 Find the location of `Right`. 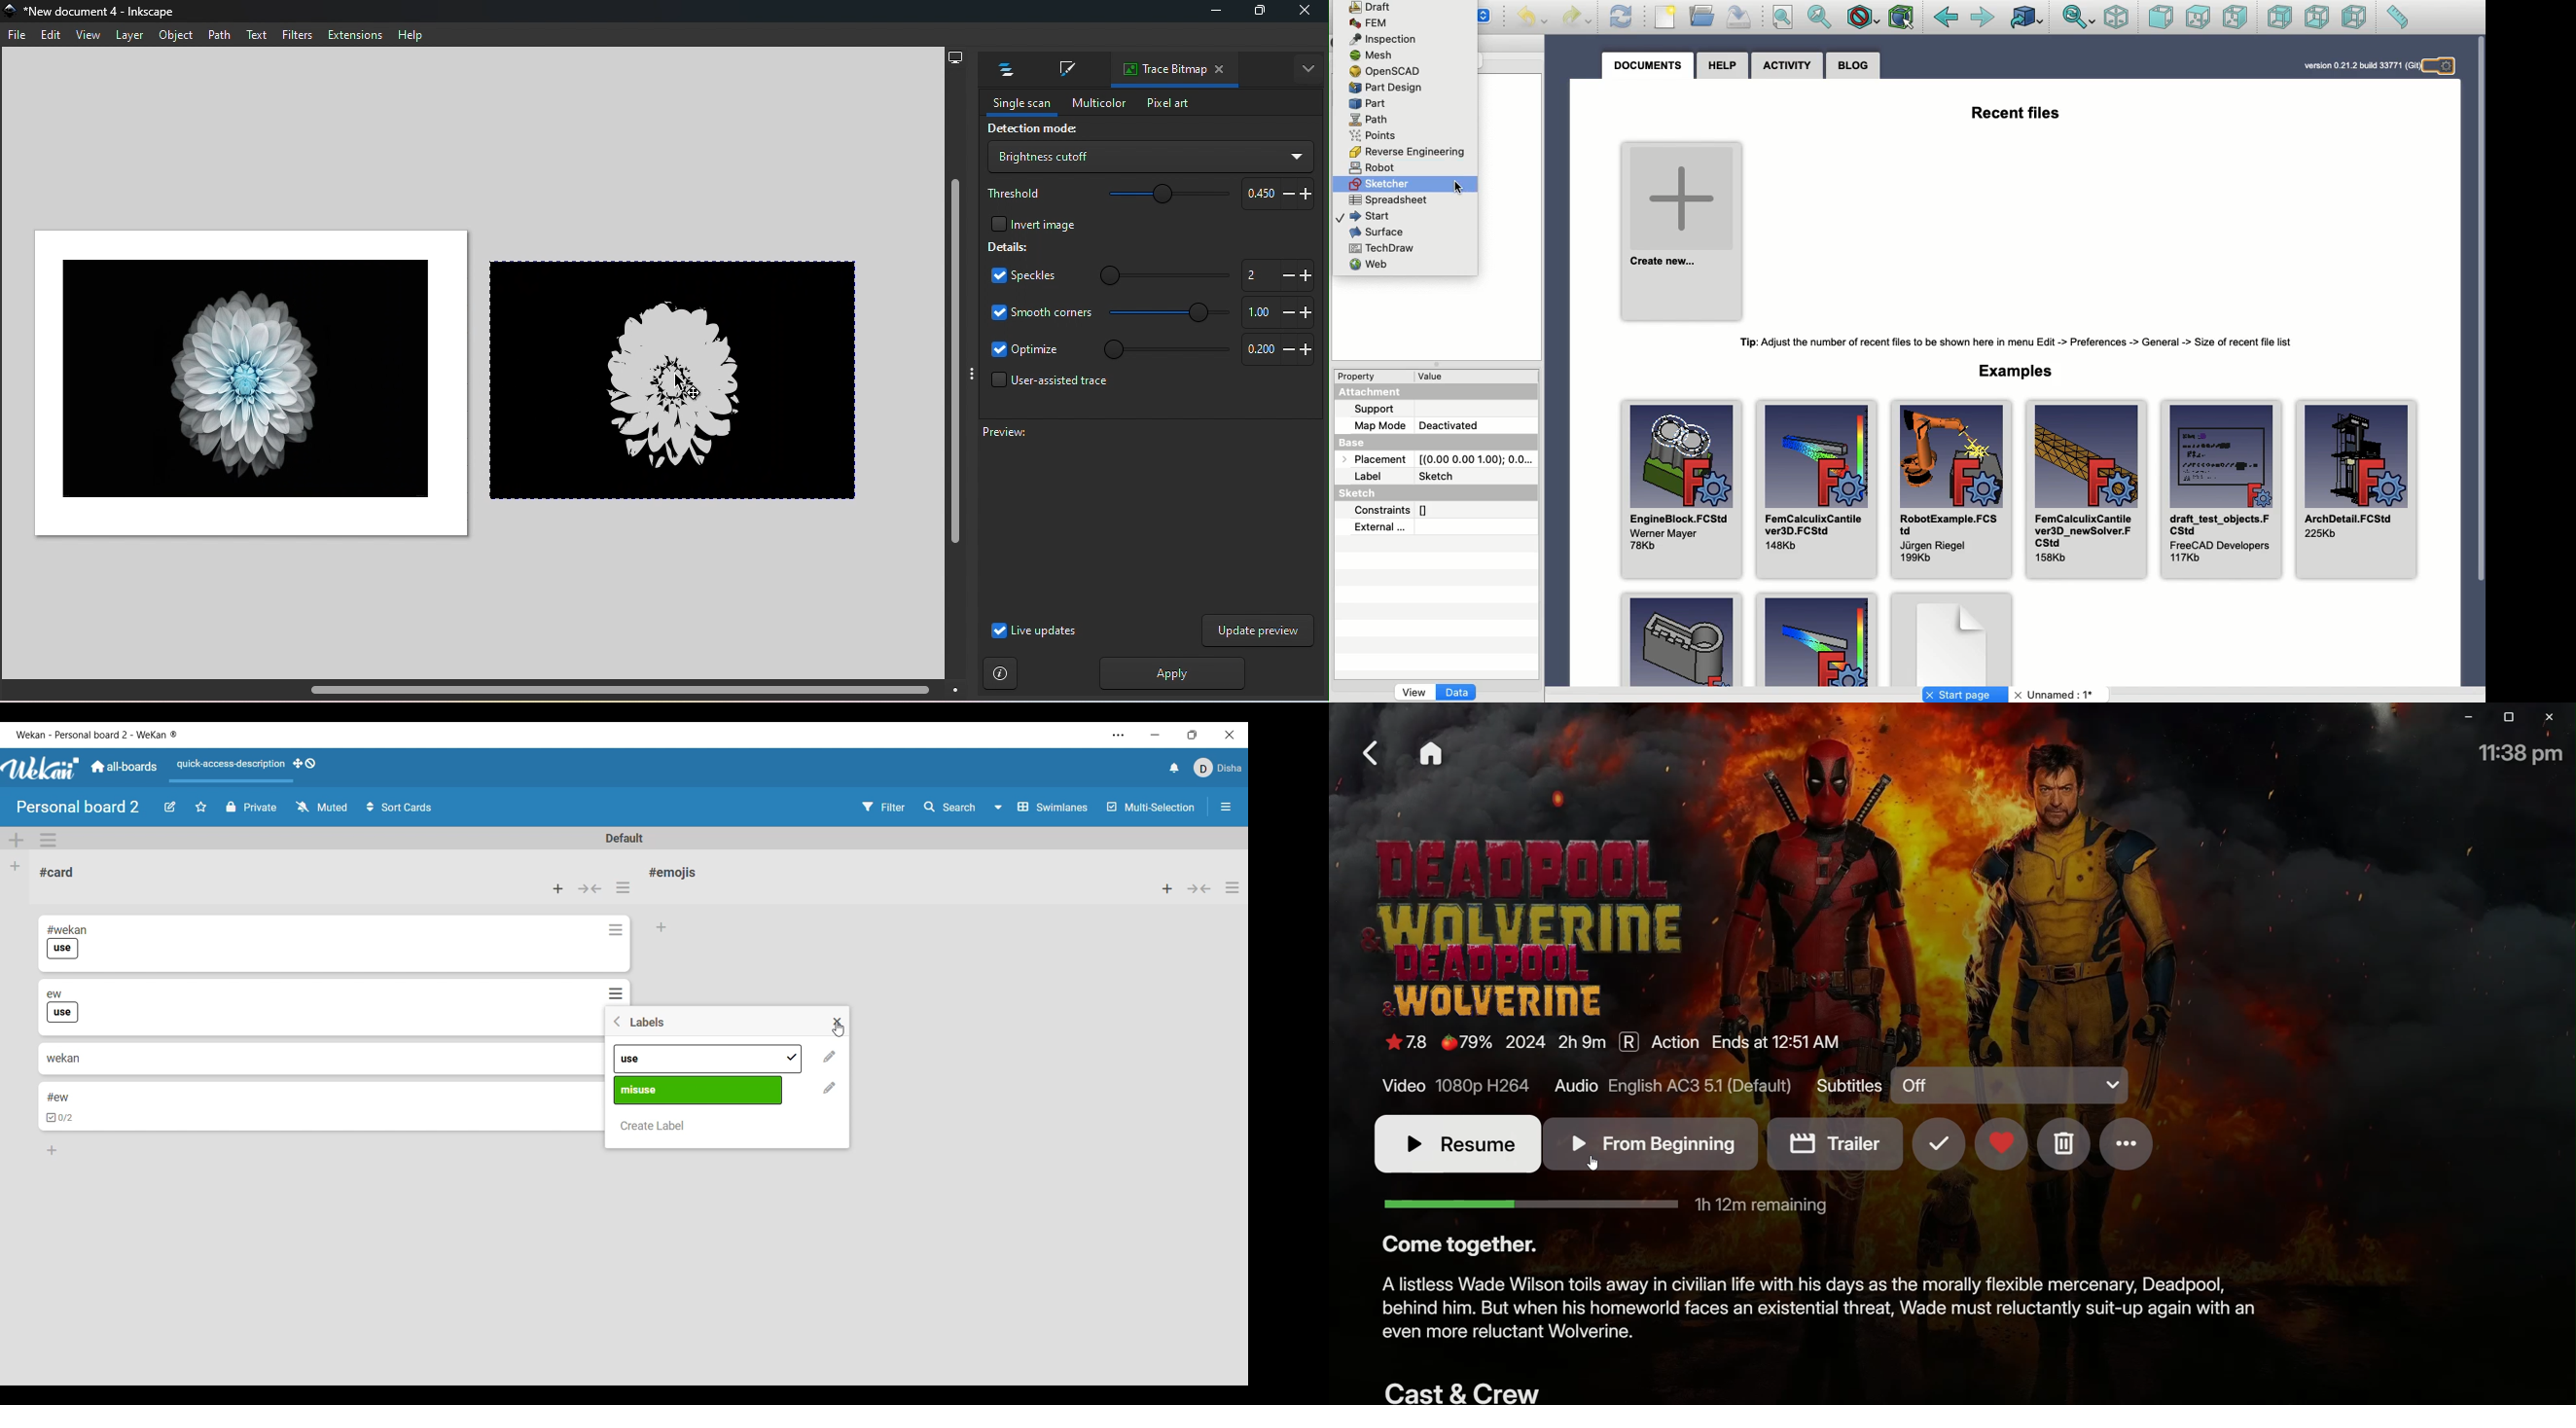

Right is located at coordinates (2235, 17).